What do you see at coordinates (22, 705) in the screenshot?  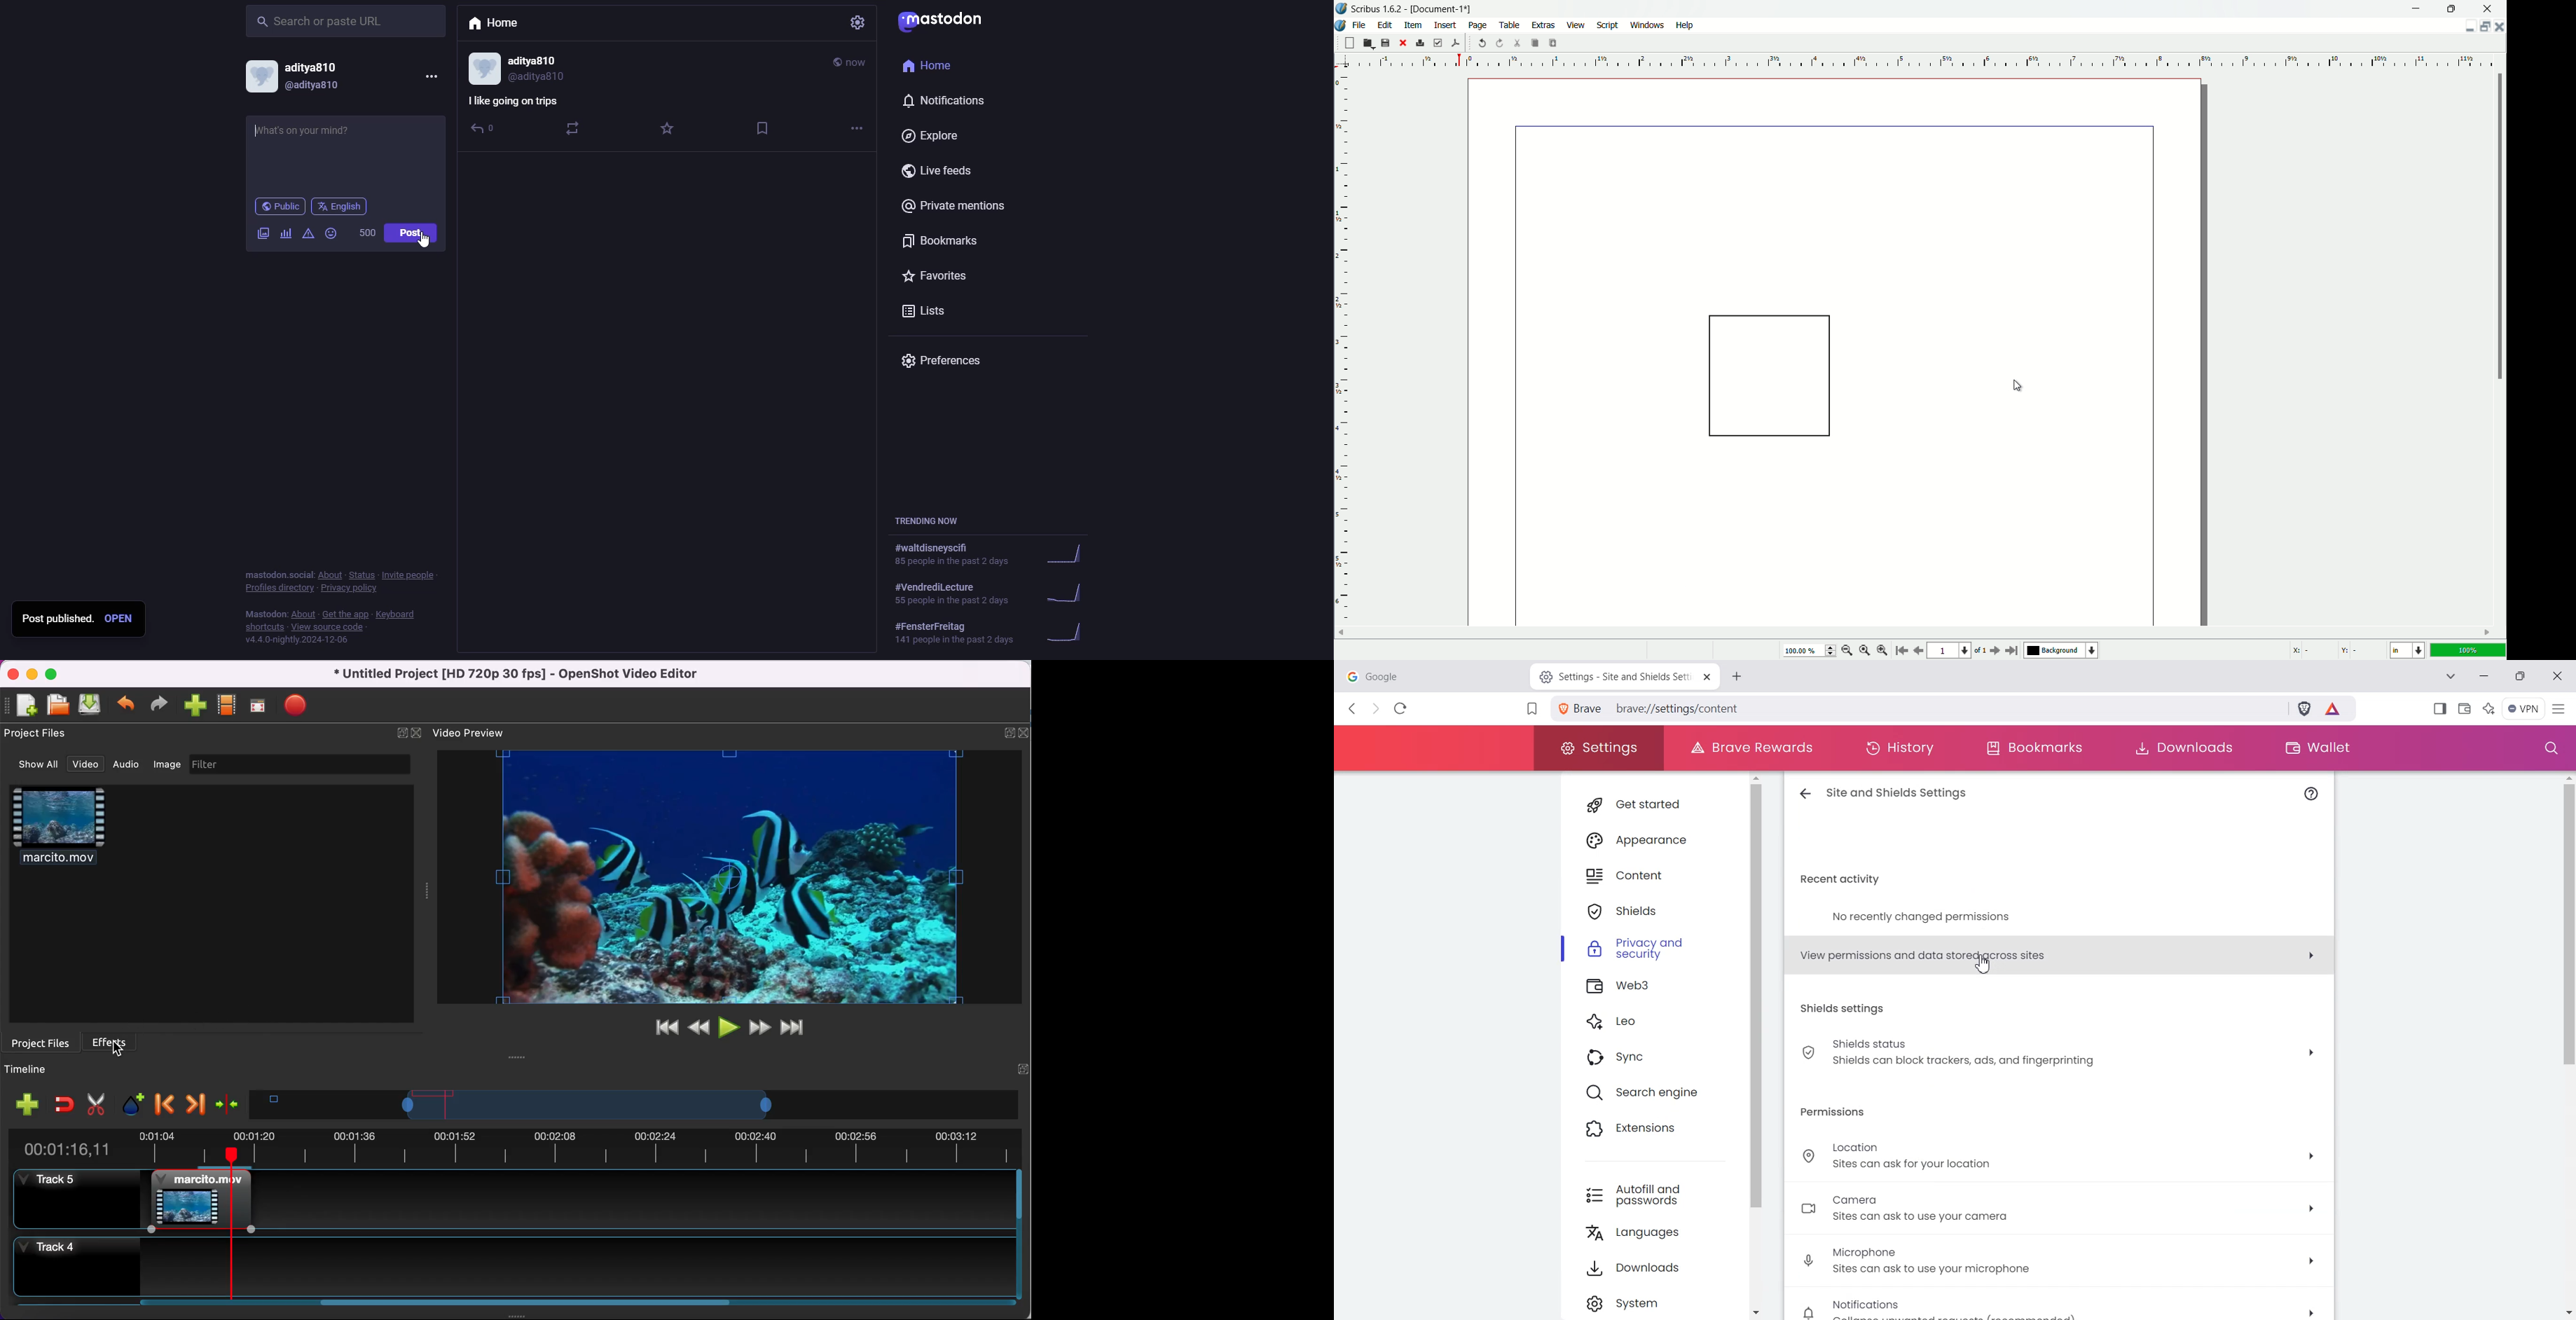 I see `new file` at bounding box center [22, 705].